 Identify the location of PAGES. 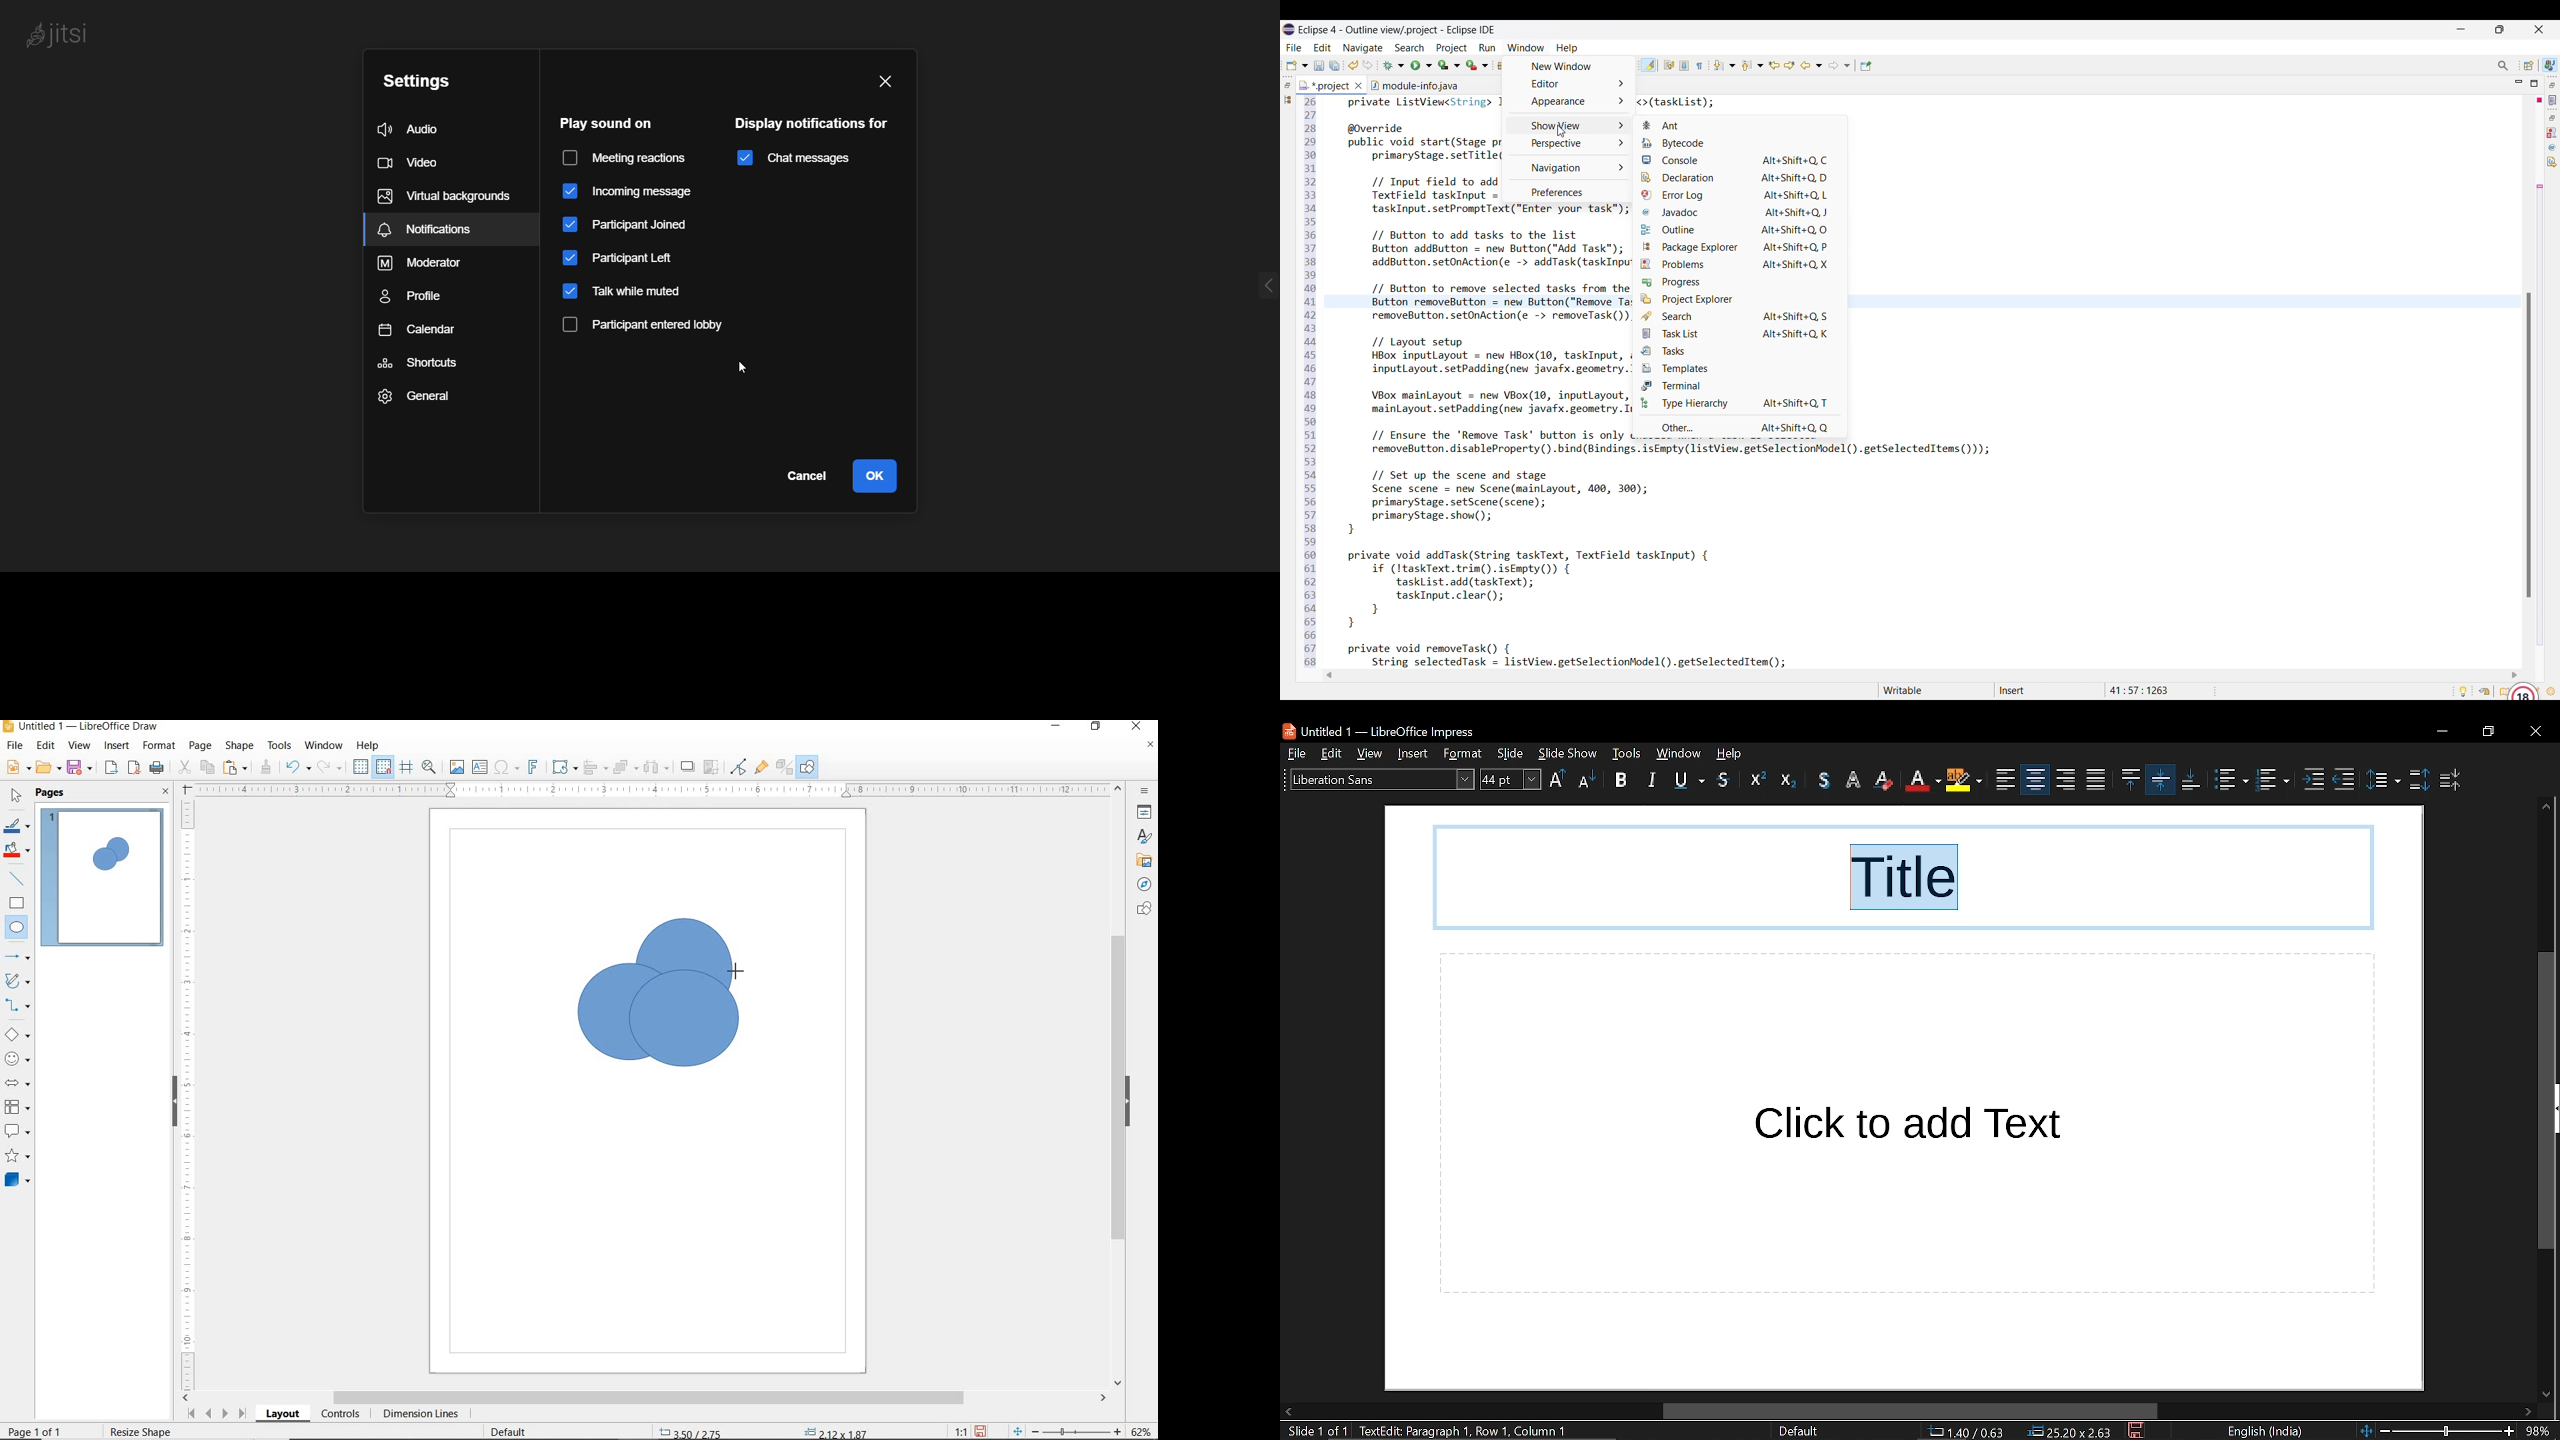
(52, 792).